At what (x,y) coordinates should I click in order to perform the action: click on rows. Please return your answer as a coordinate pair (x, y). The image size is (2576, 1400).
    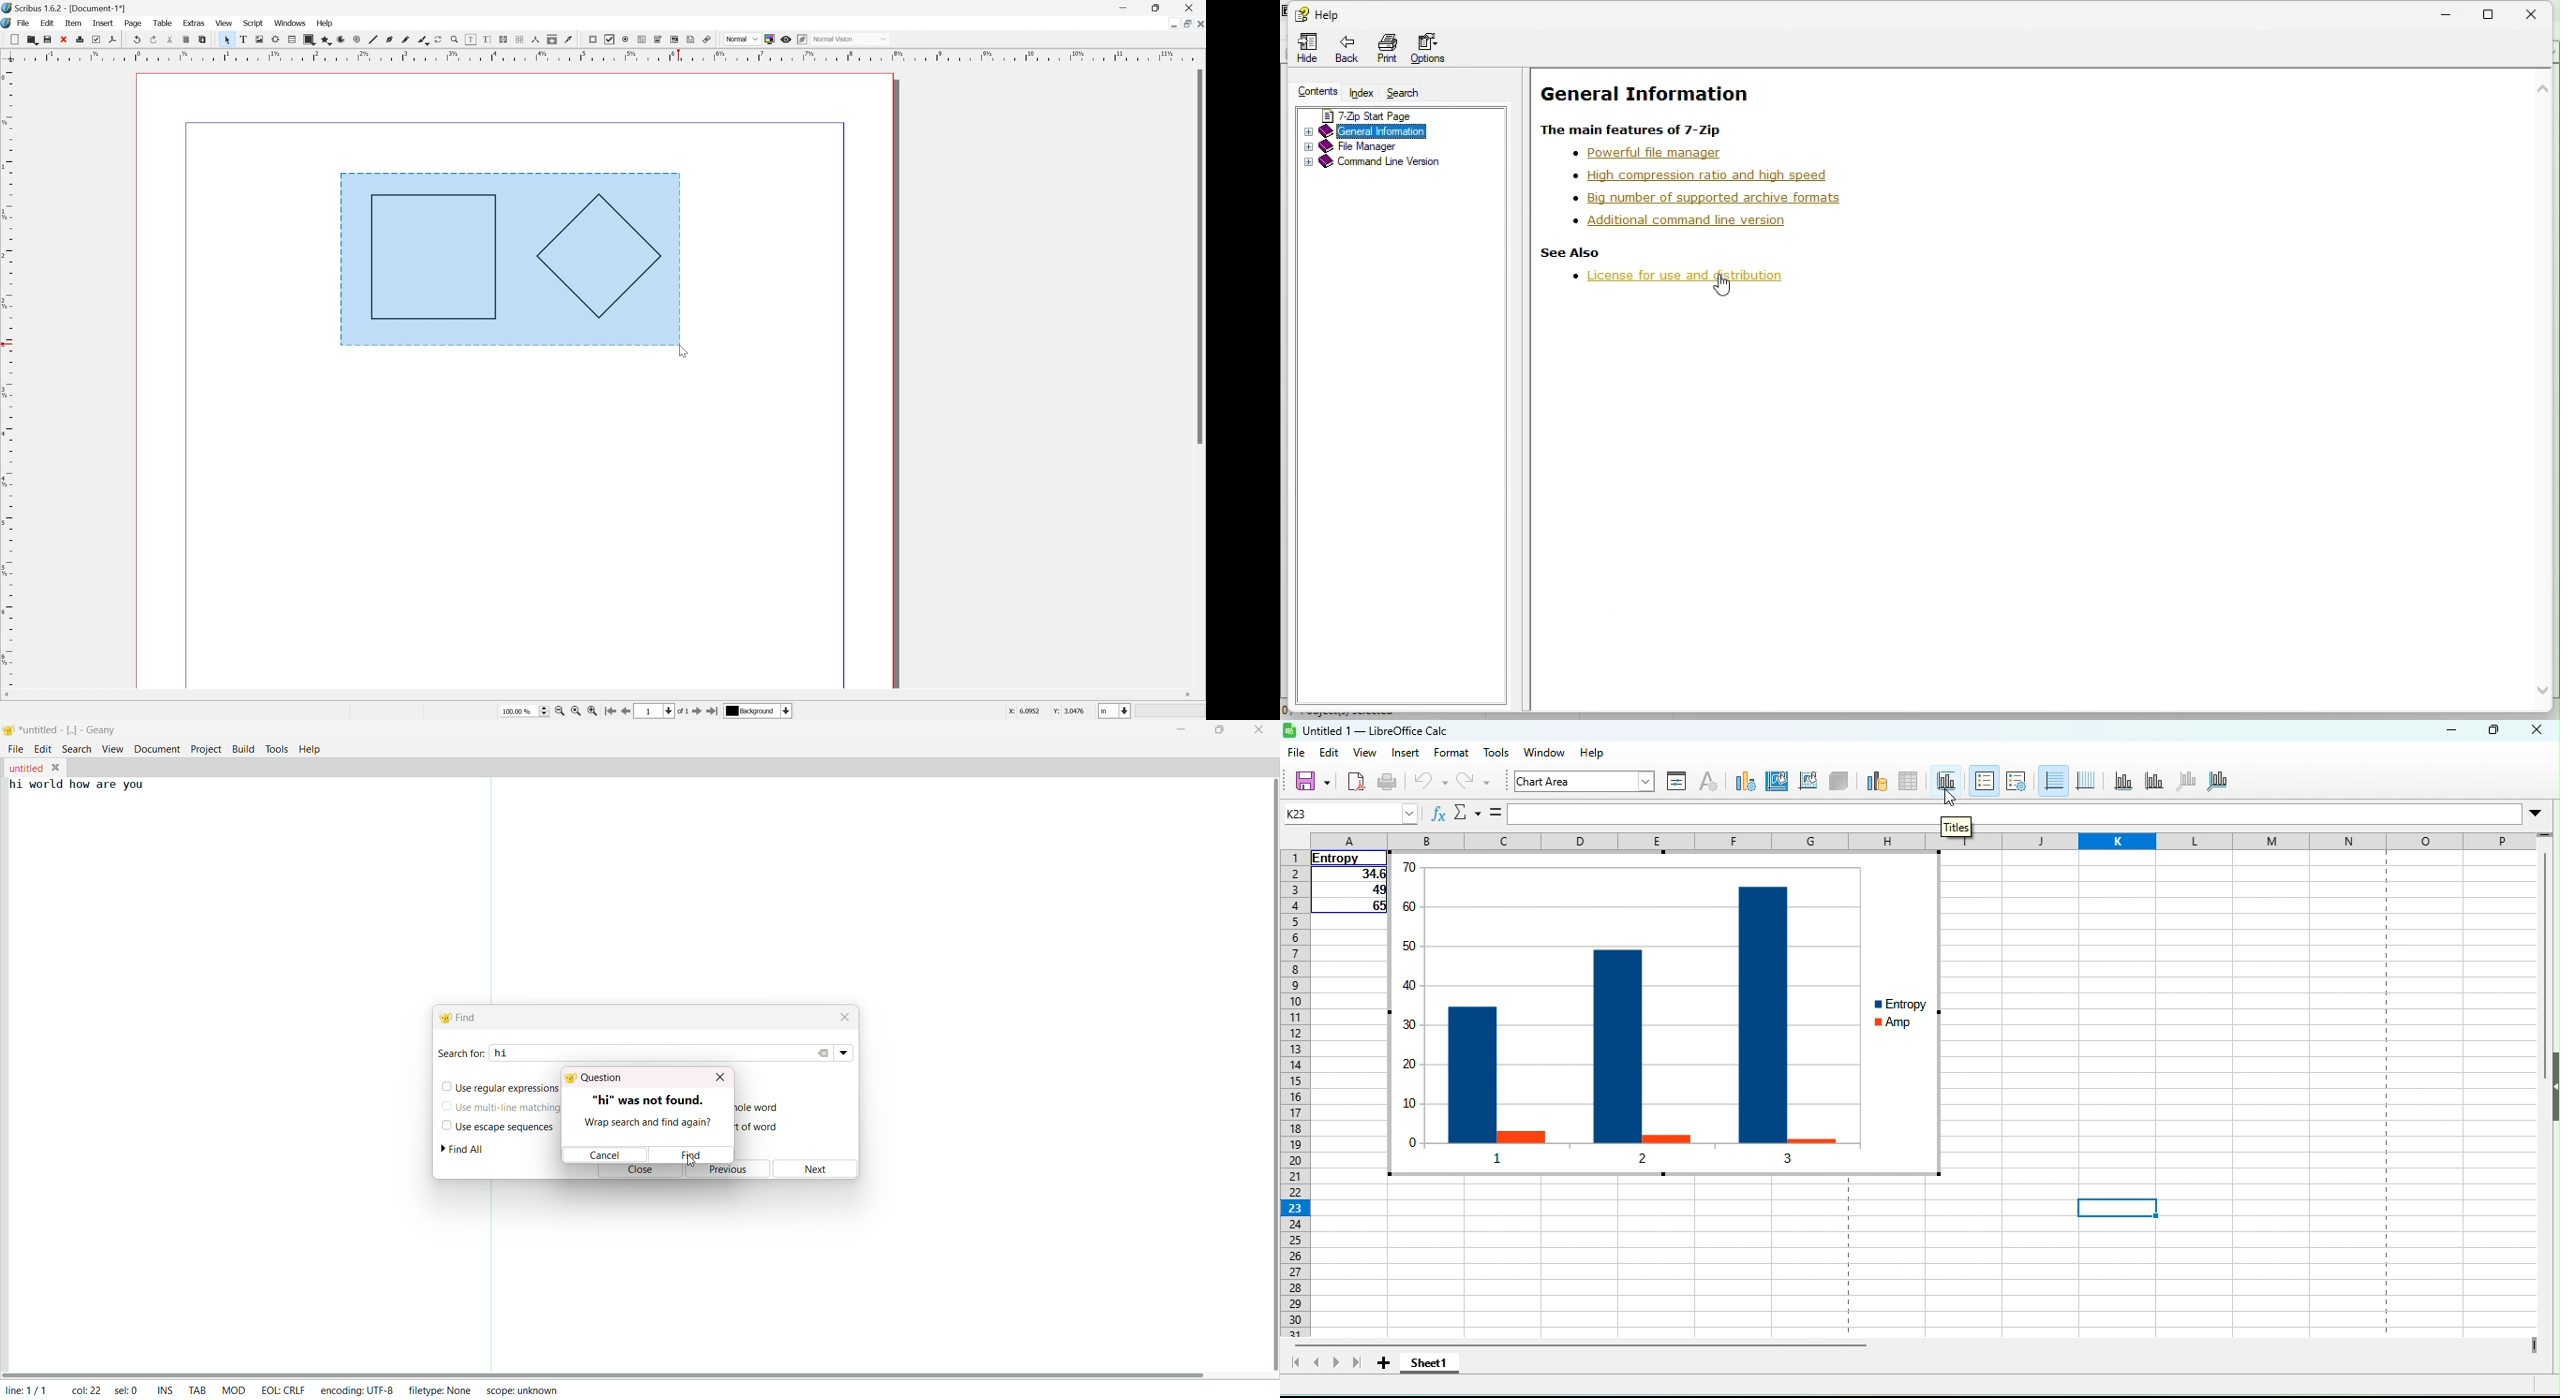
    Looking at the image, I should click on (1293, 1096).